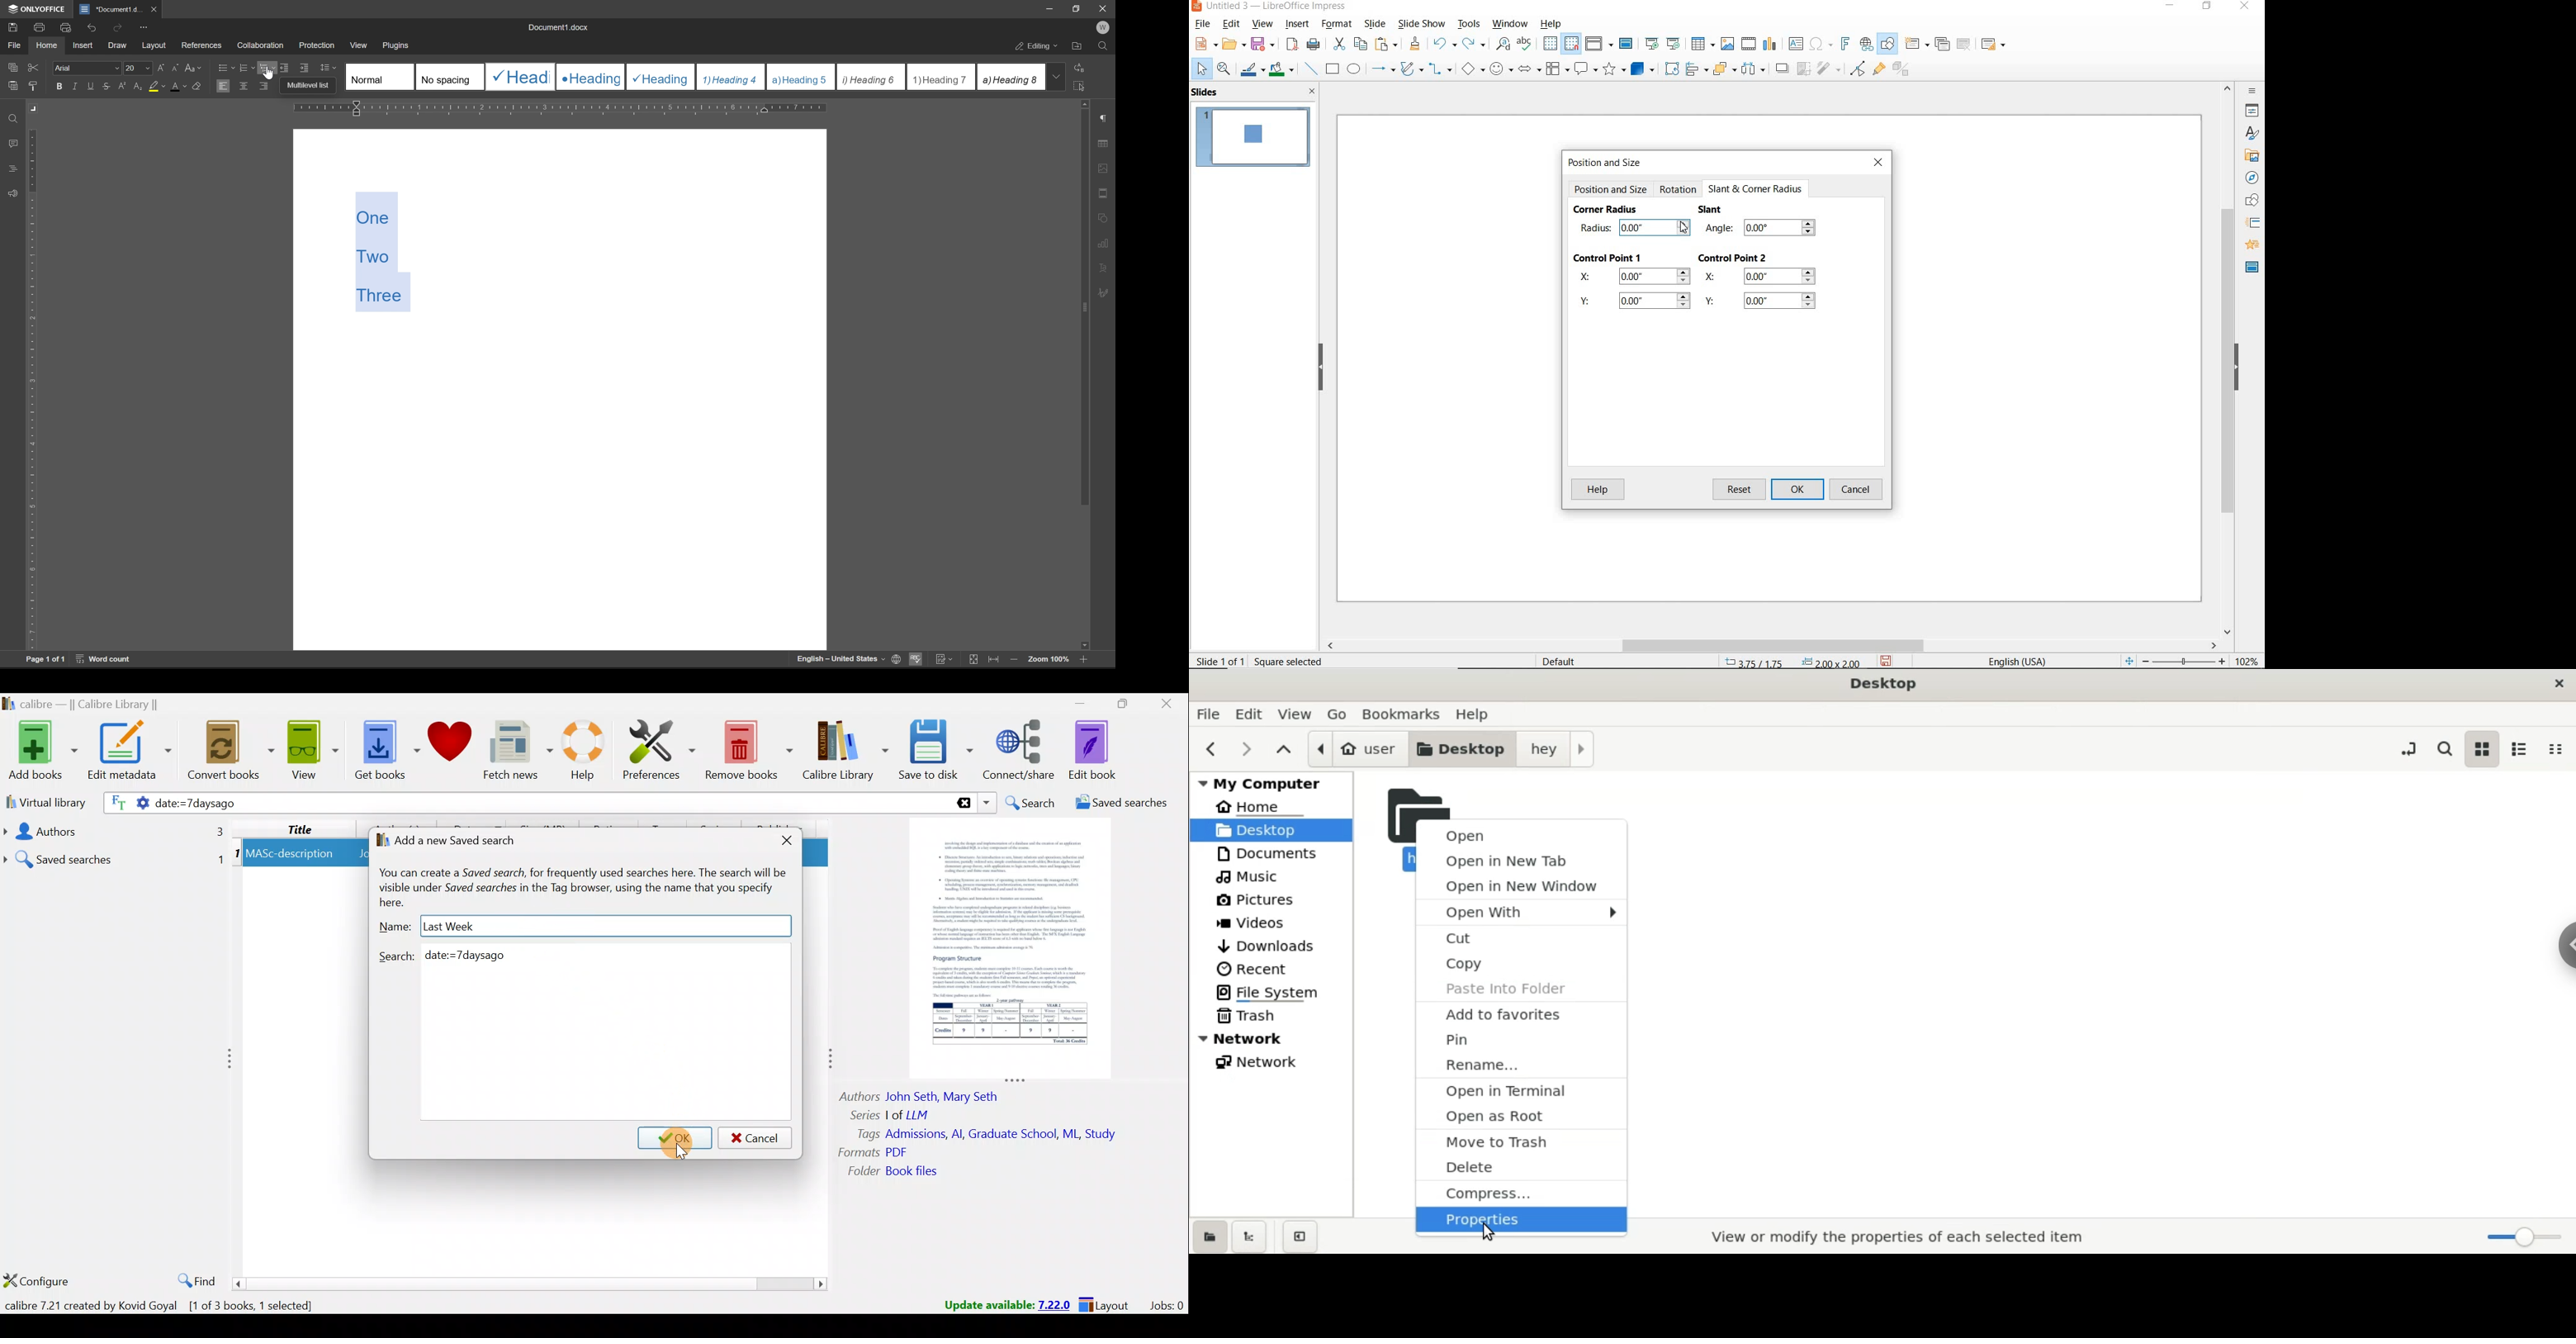 The image size is (2576, 1344). What do you see at coordinates (1772, 646) in the screenshot?
I see `scrollbar` at bounding box center [1772, 646].